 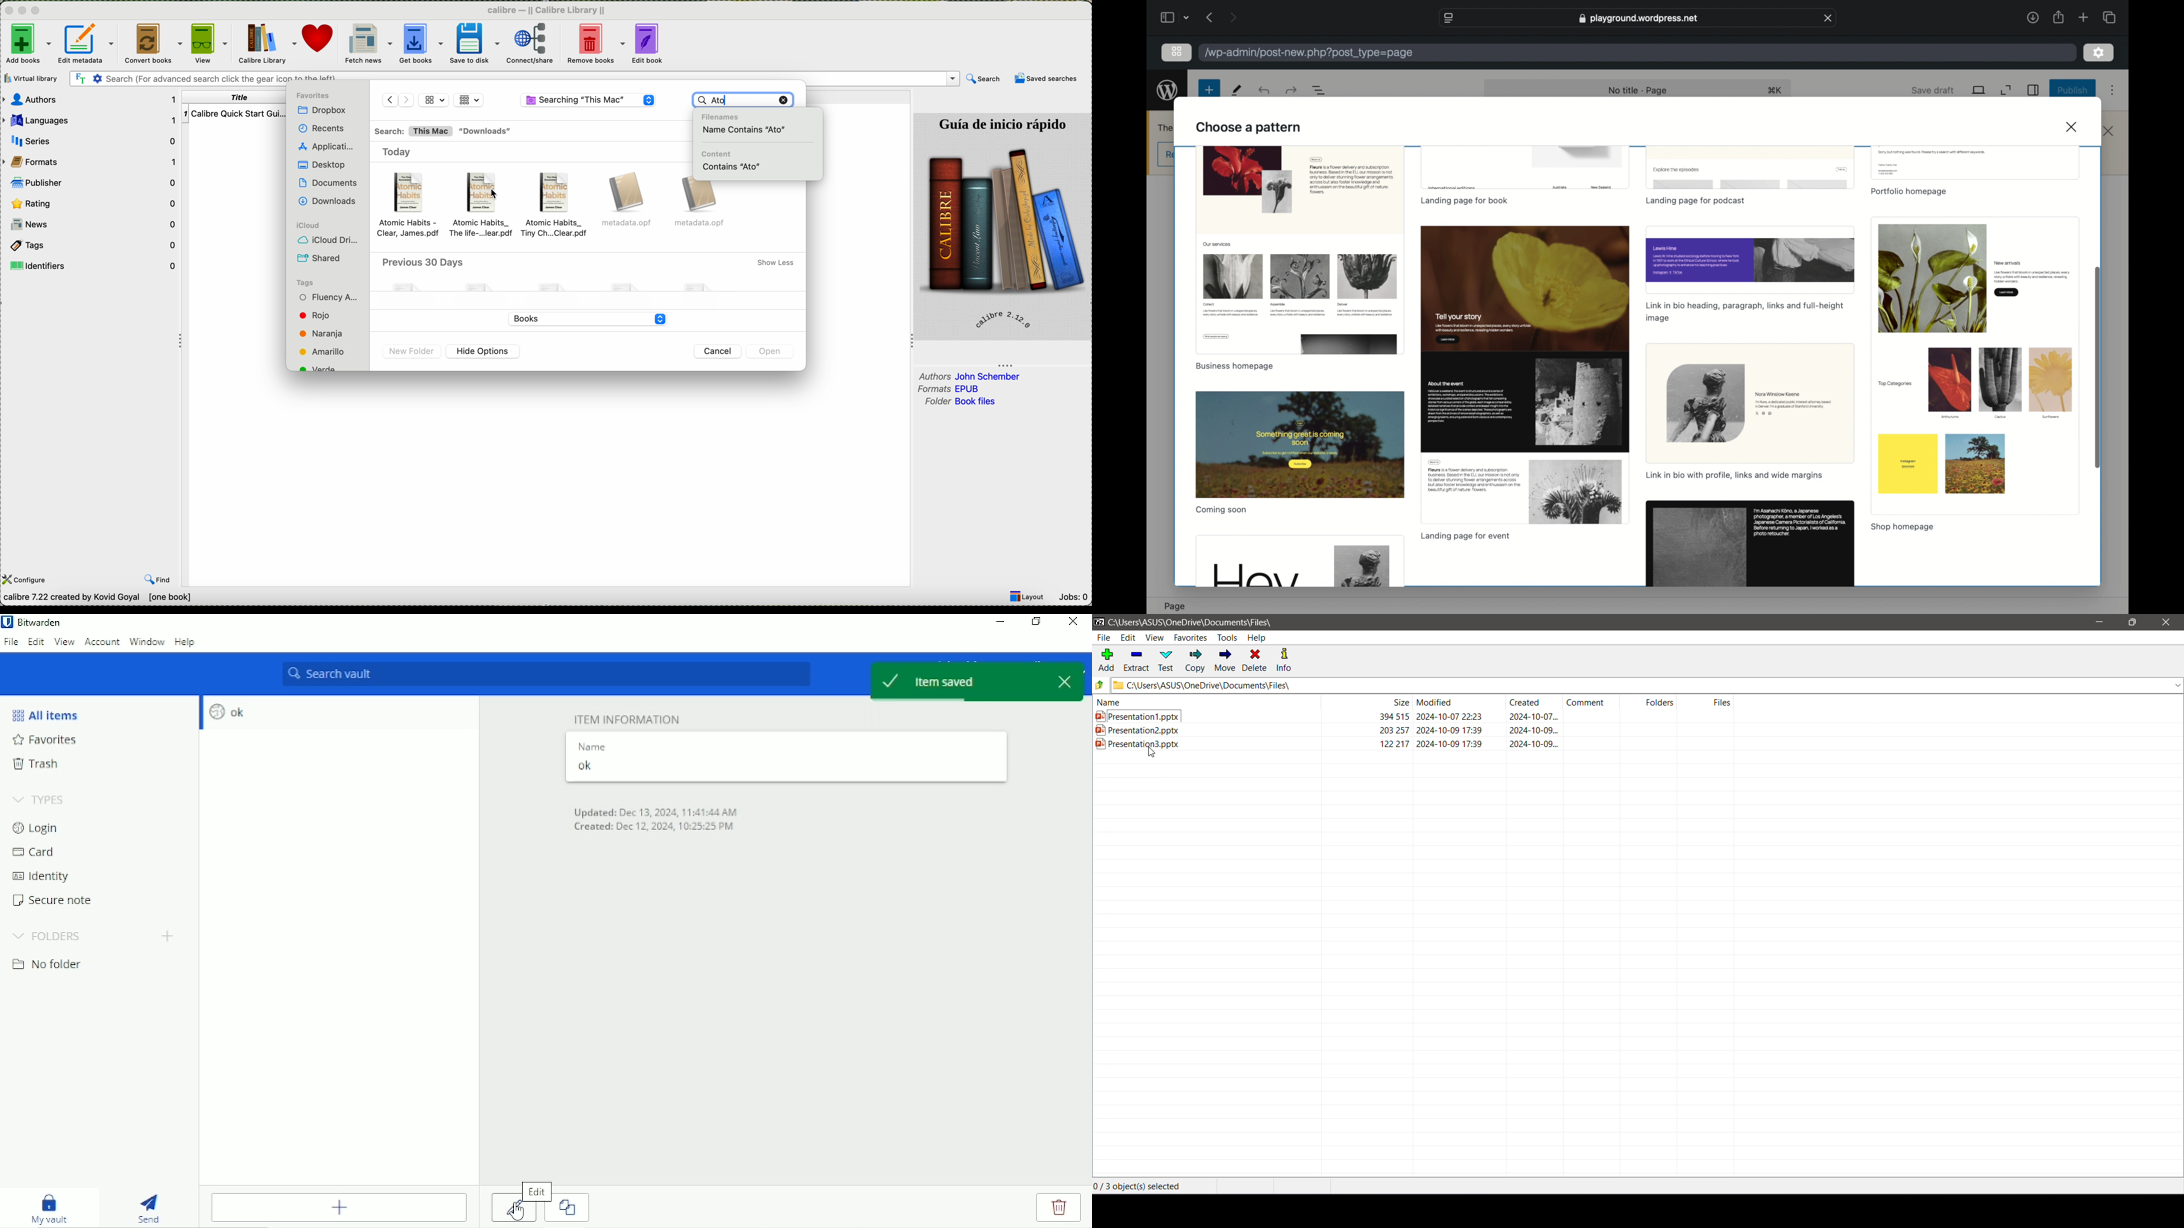 What do you see at coordinates (328, 201) in the screenshot?
I see `downloads` at bounding box center [328, 201].